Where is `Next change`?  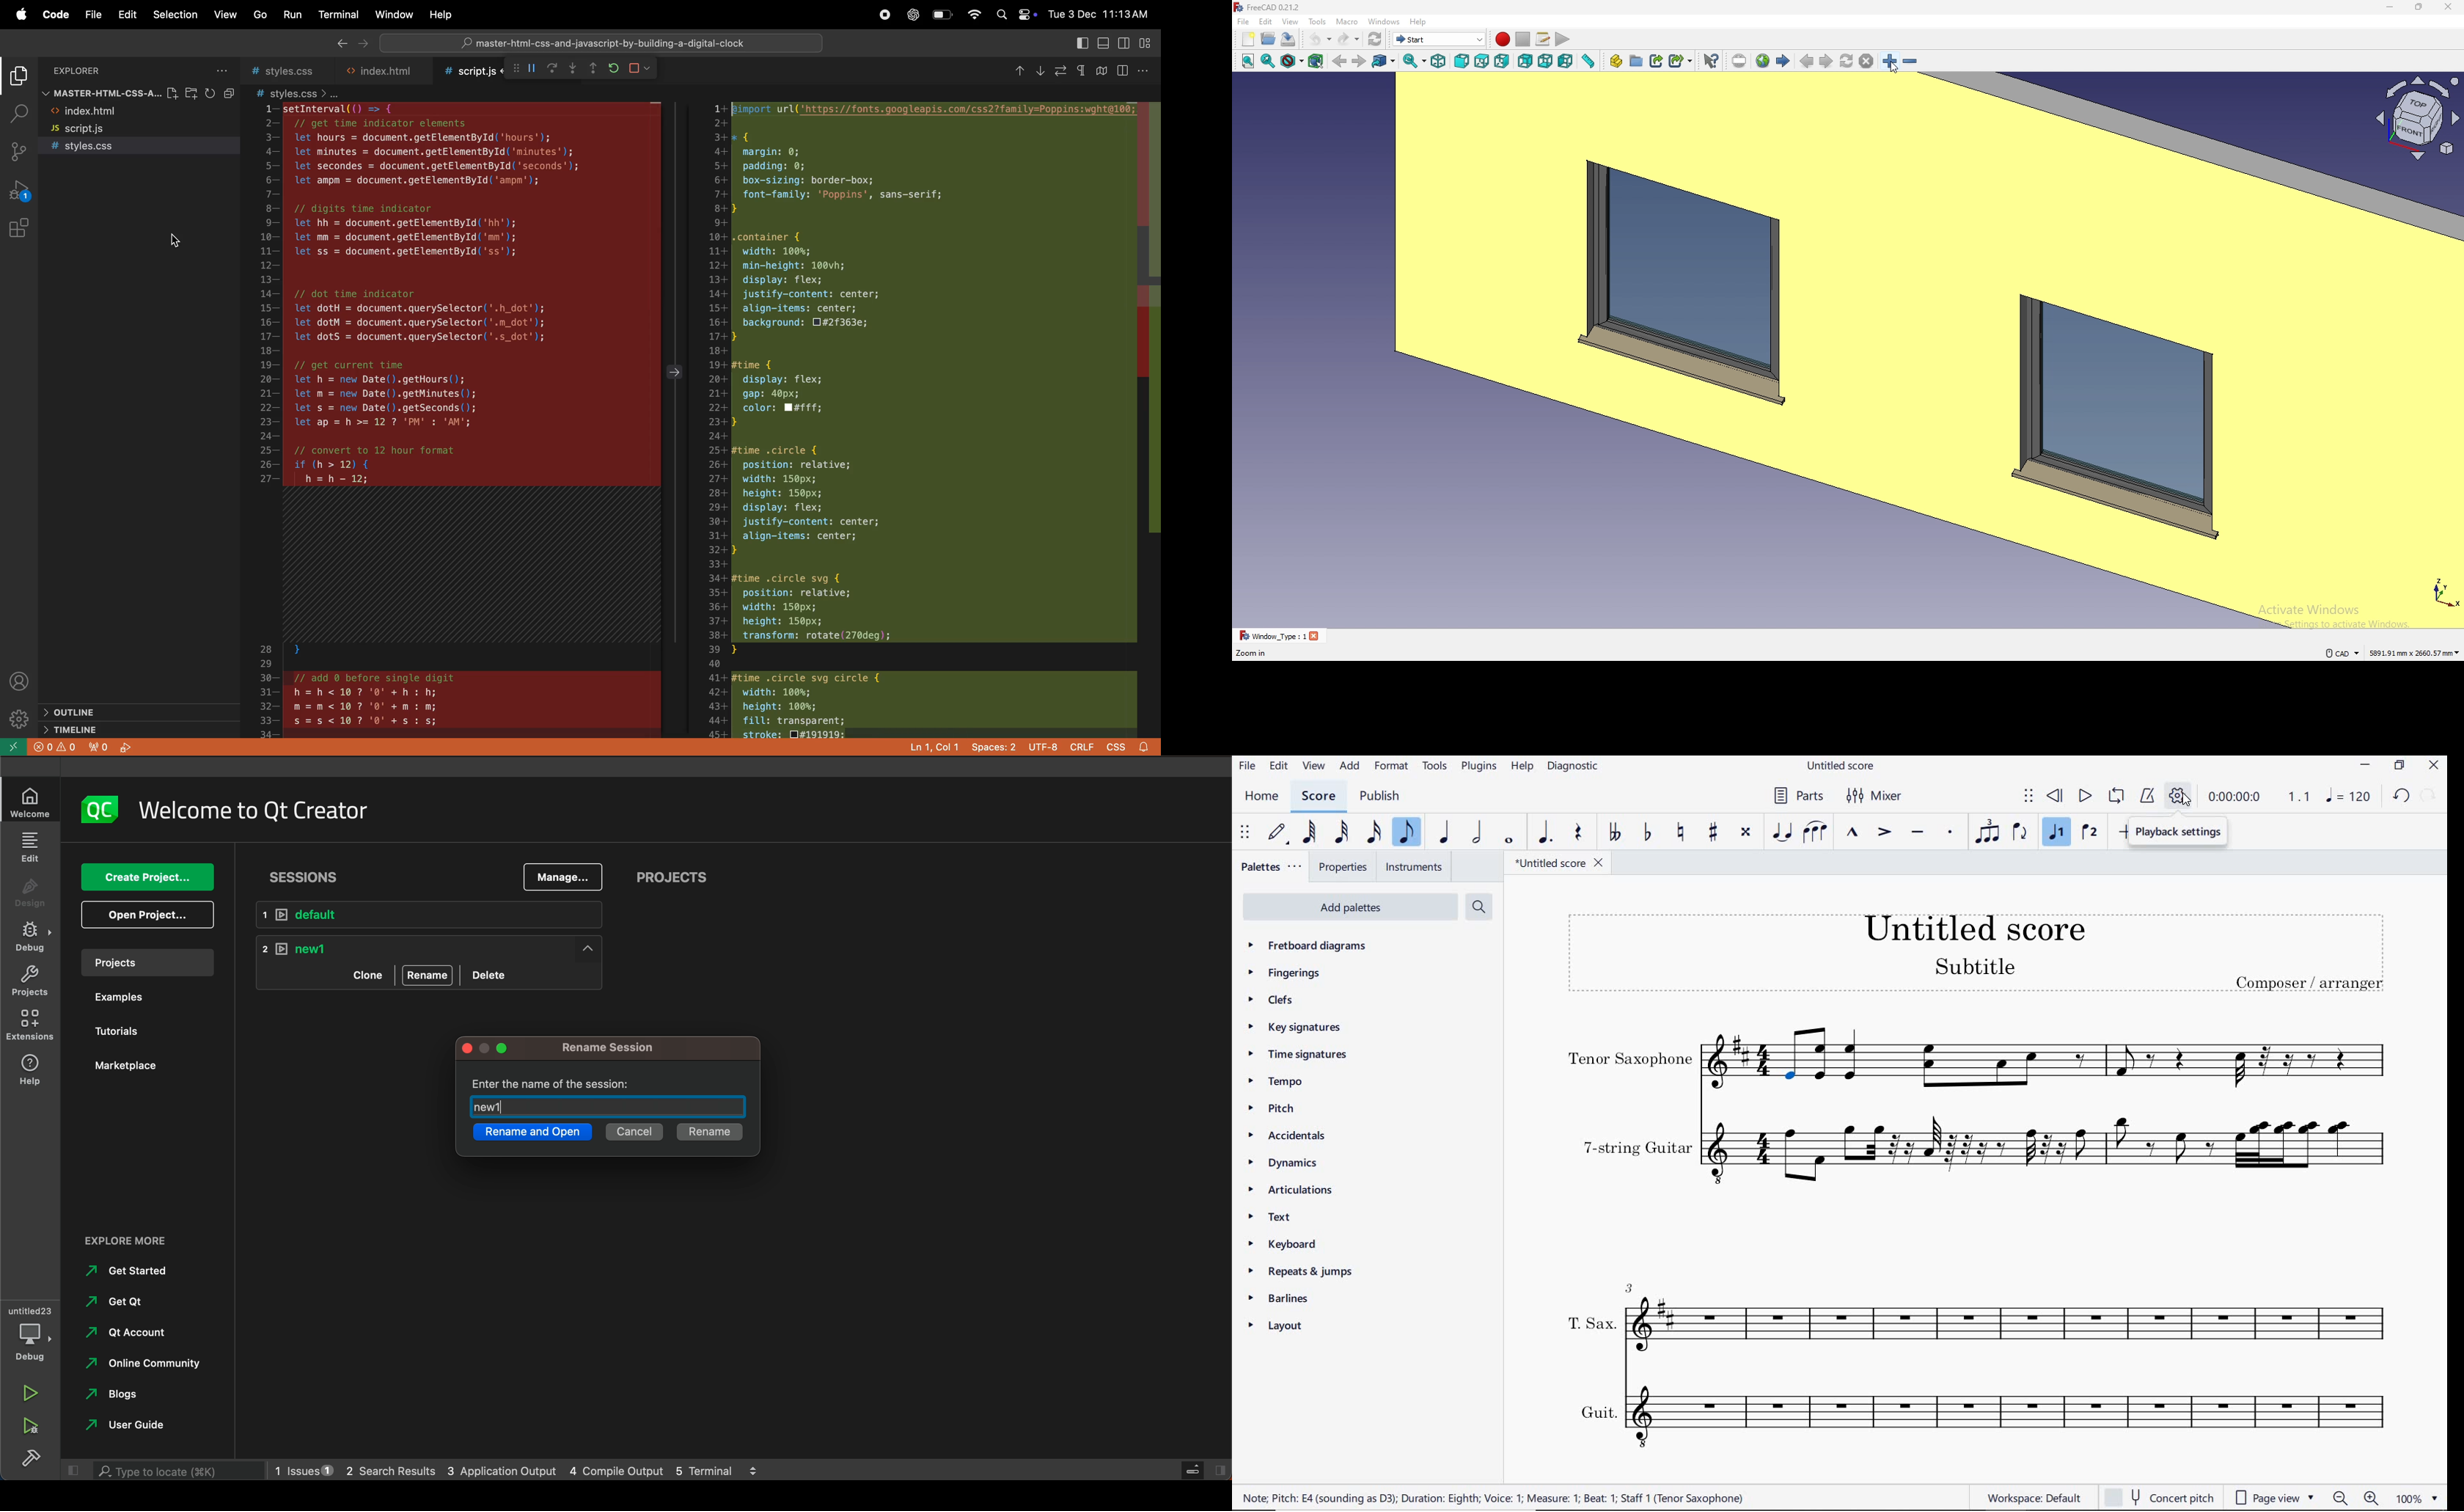 Next change is located at coordinates (1043, 70).